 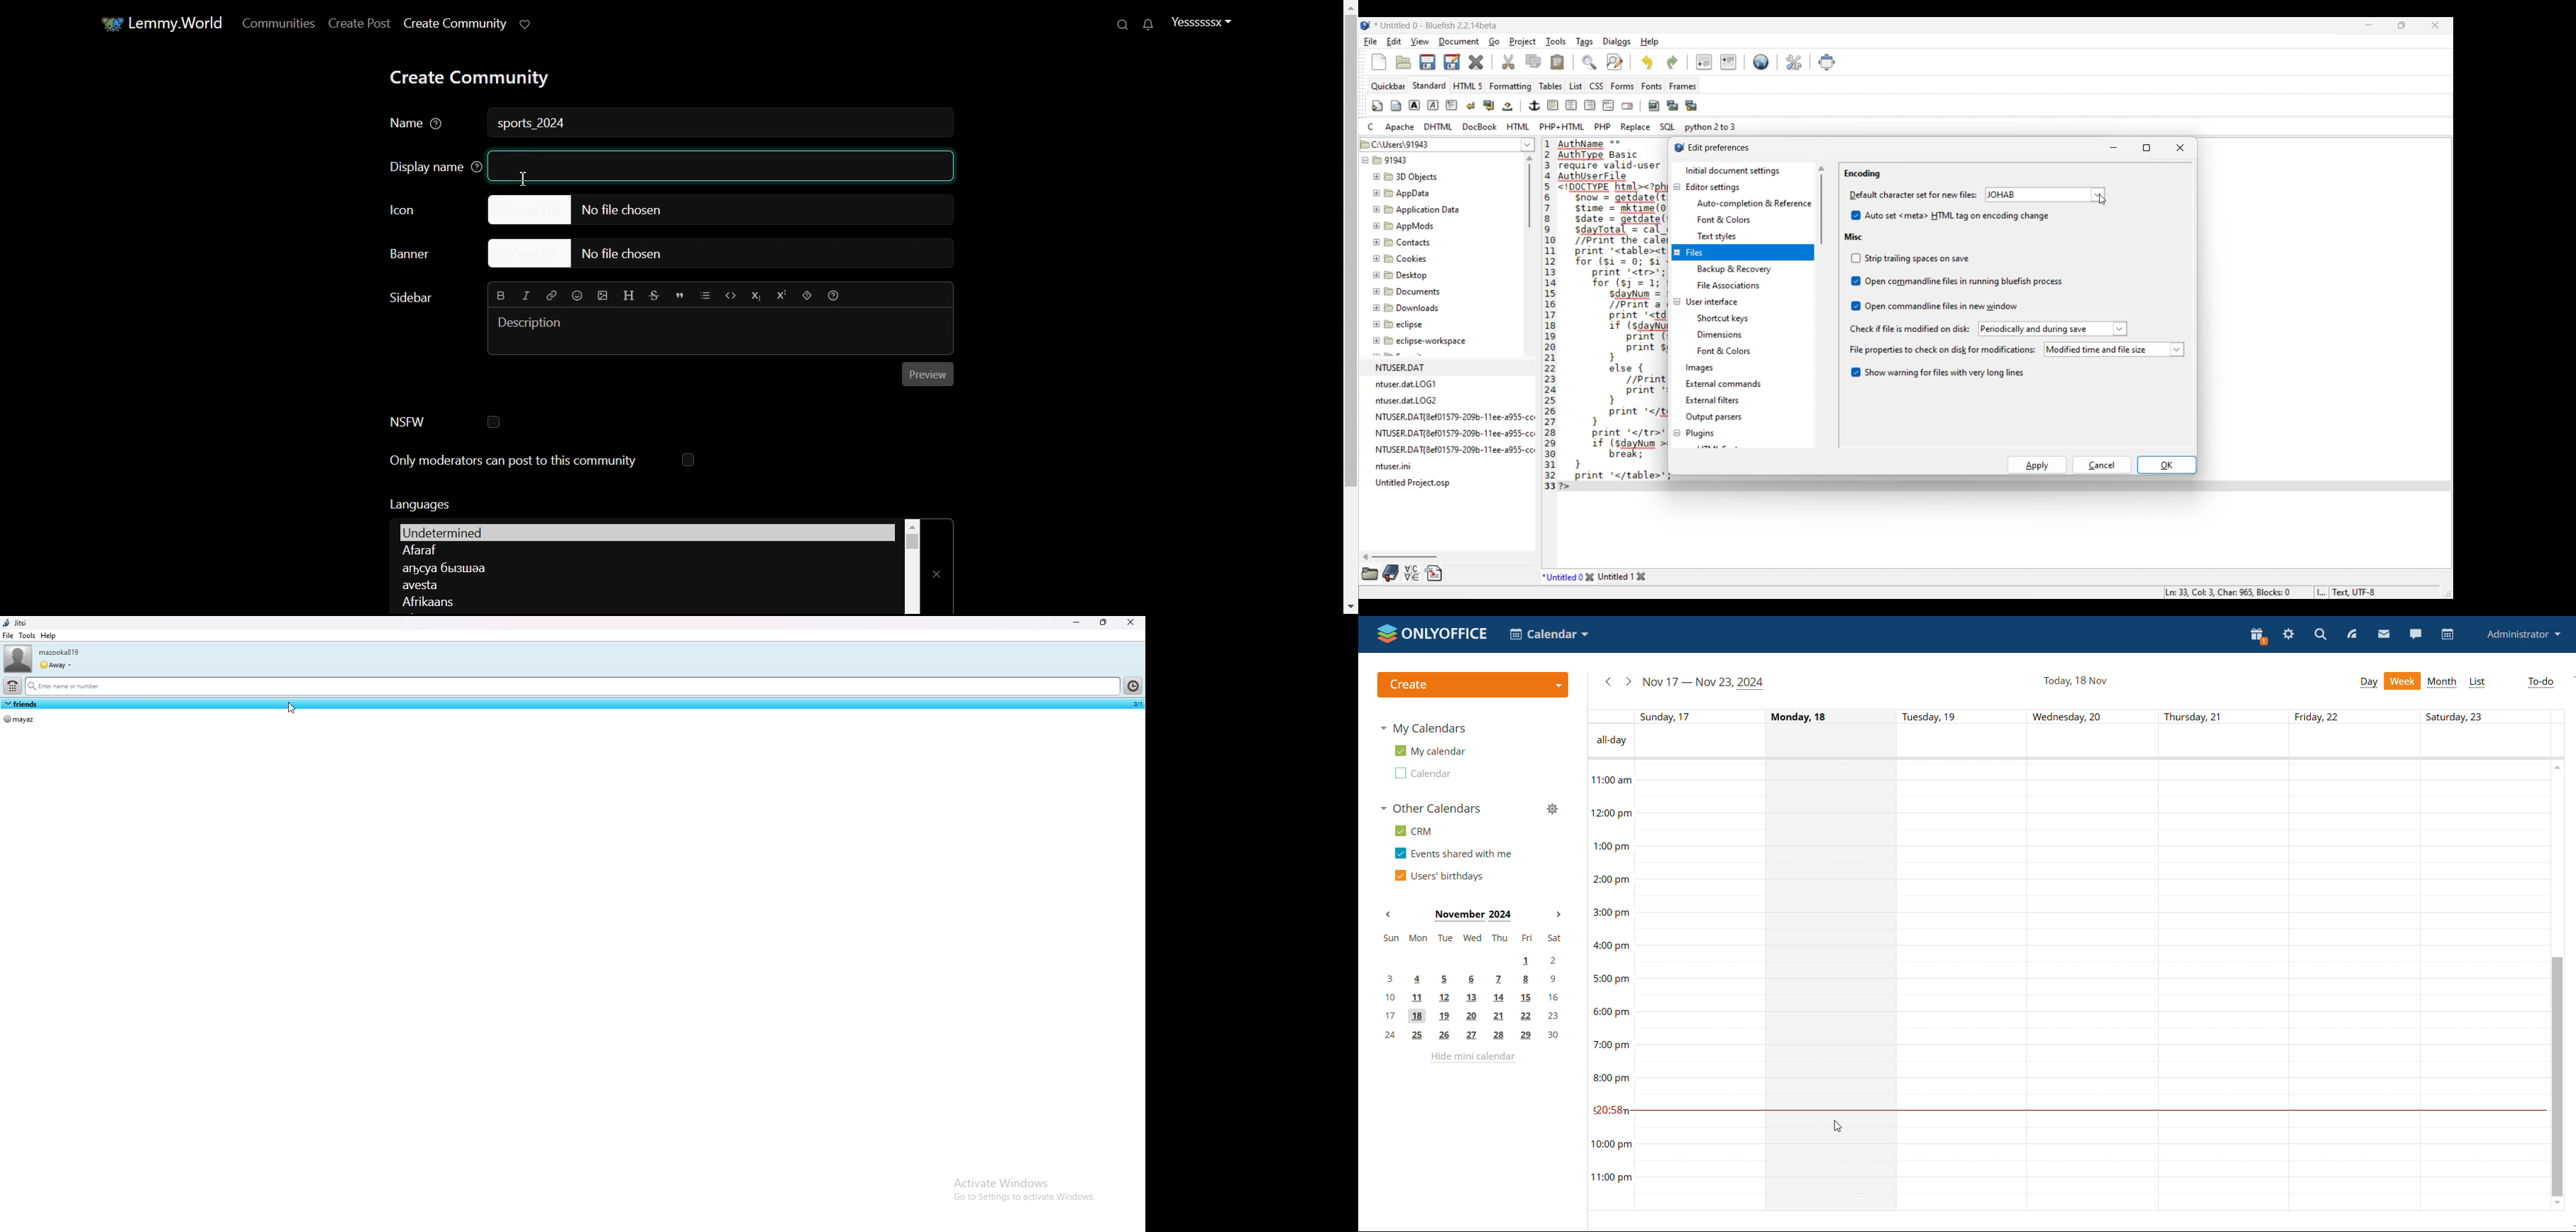 What do you see at coordinates (1476, 62) in the screenshot?
I see `Delete ` at bounding box center [1476, 62].